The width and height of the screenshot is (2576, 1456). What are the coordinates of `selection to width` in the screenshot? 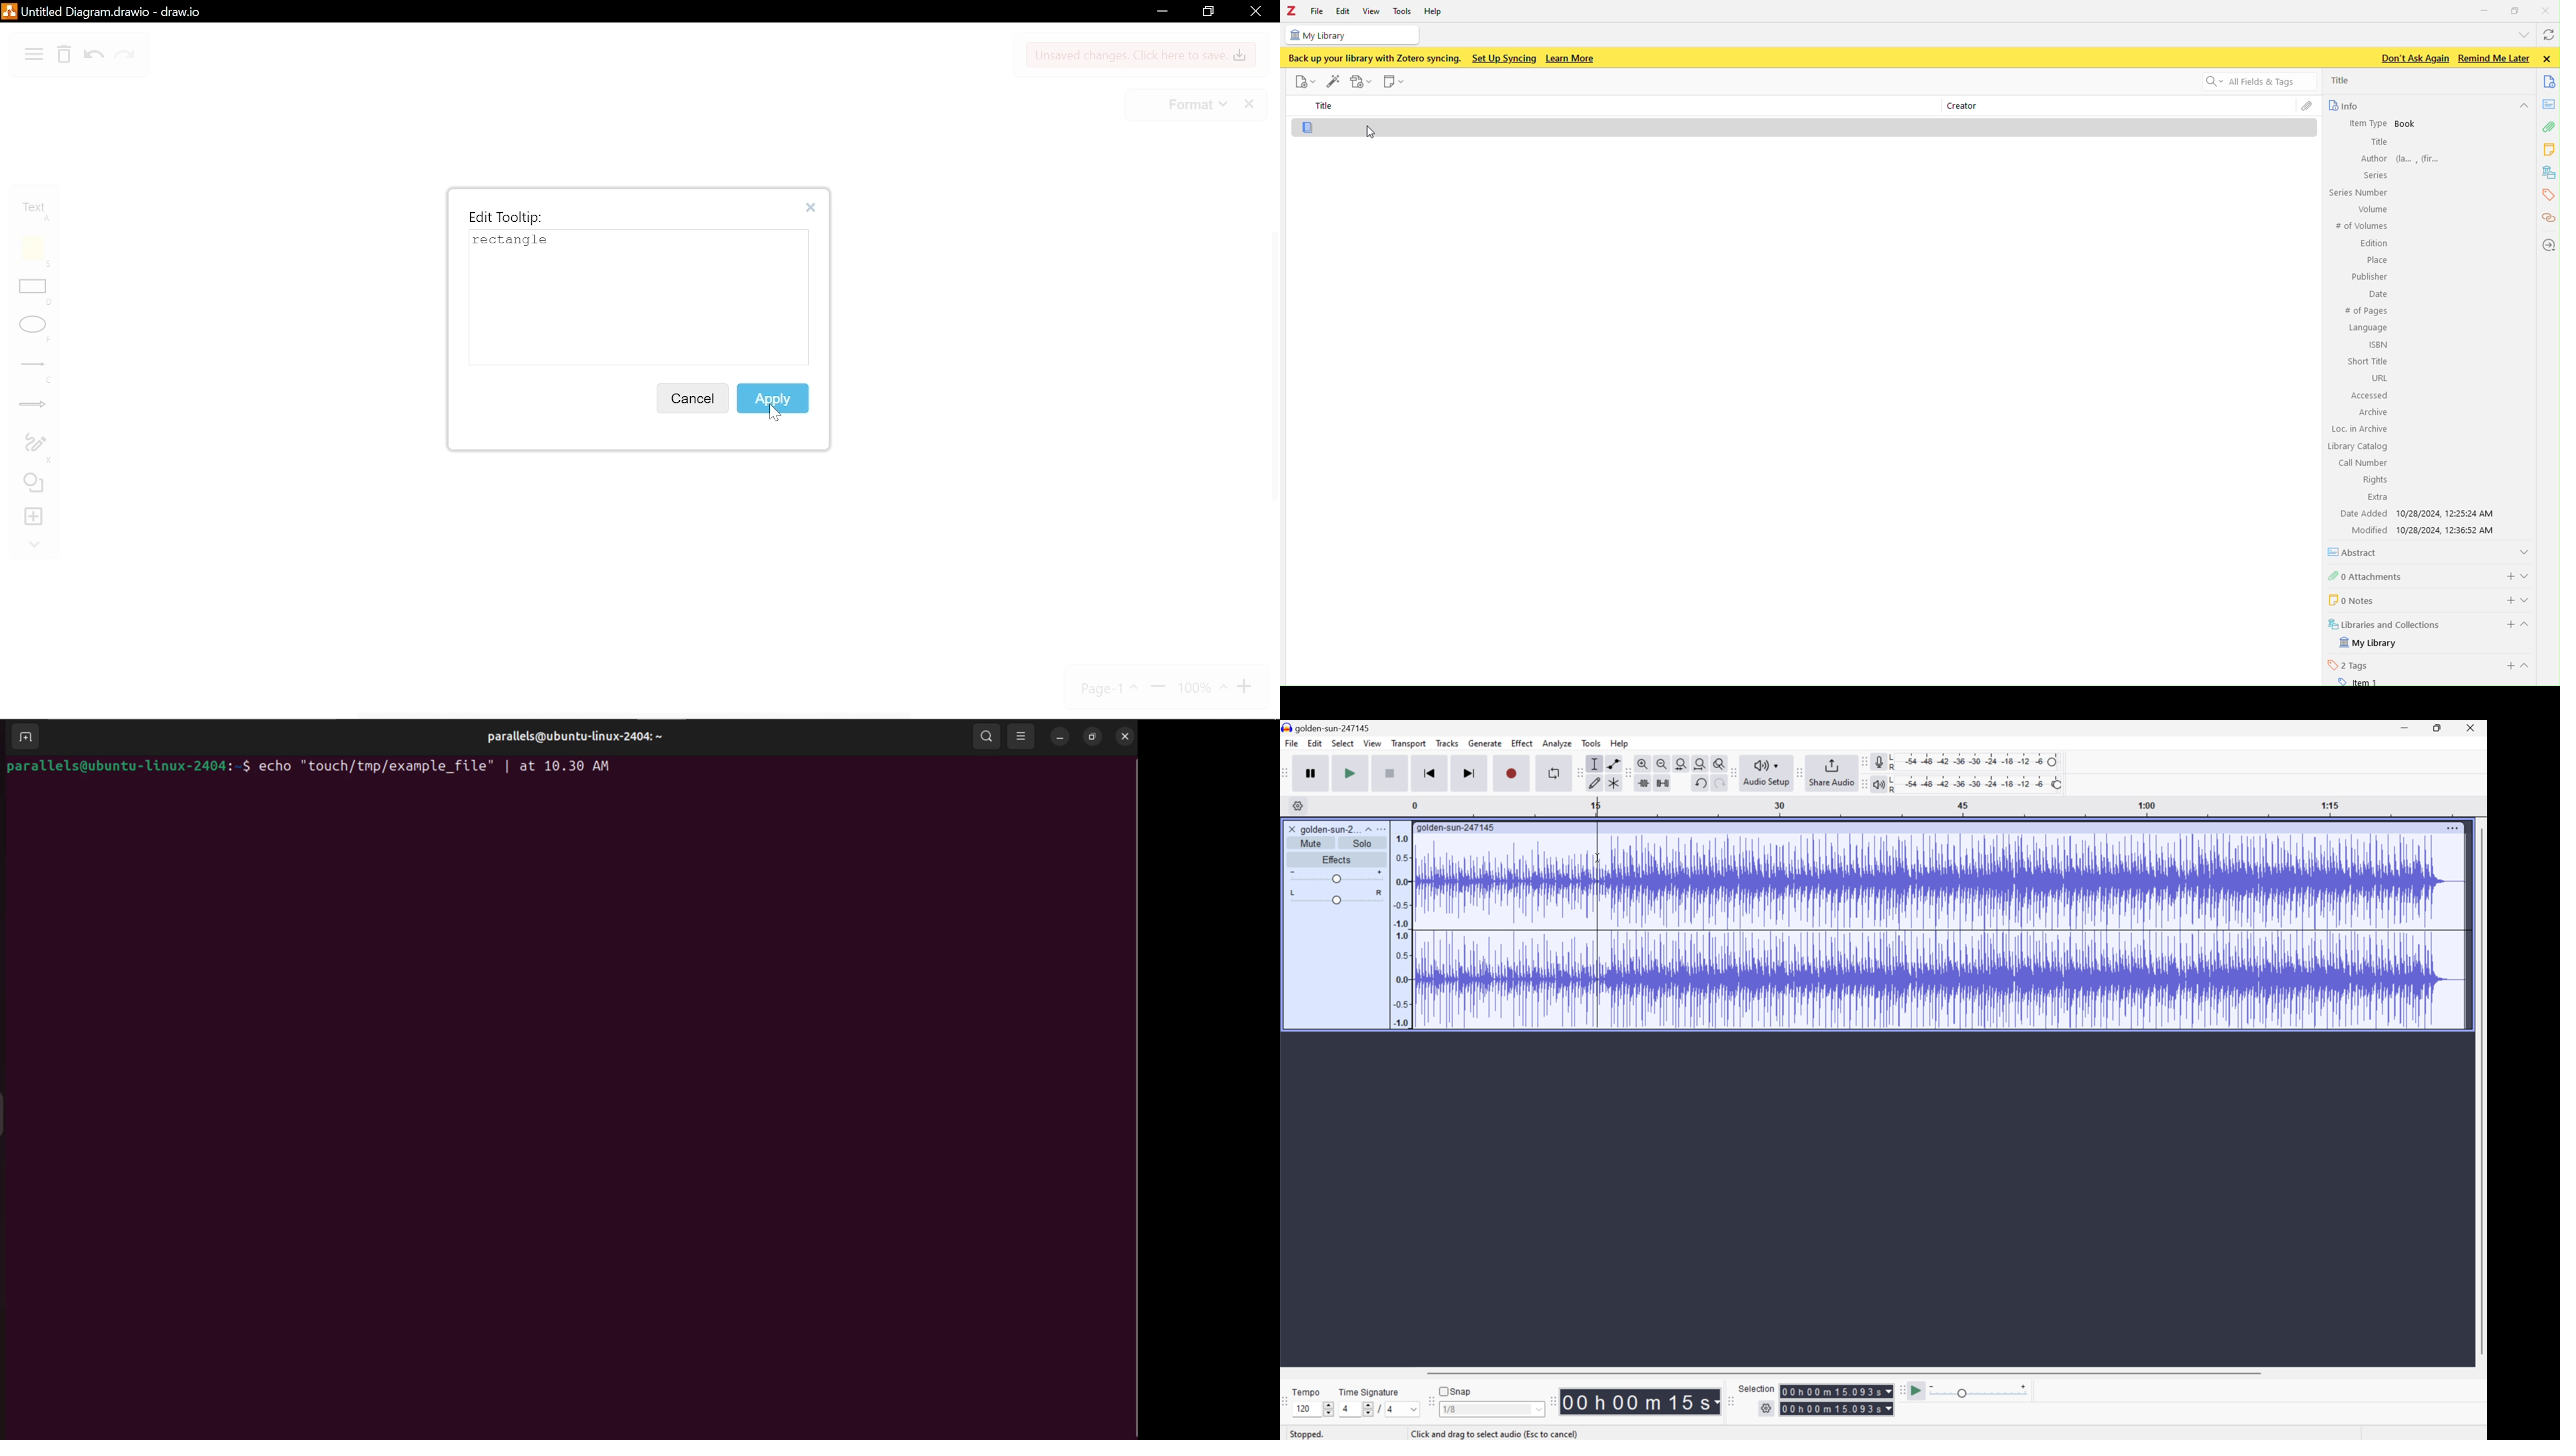 It's located at (1682, 762).